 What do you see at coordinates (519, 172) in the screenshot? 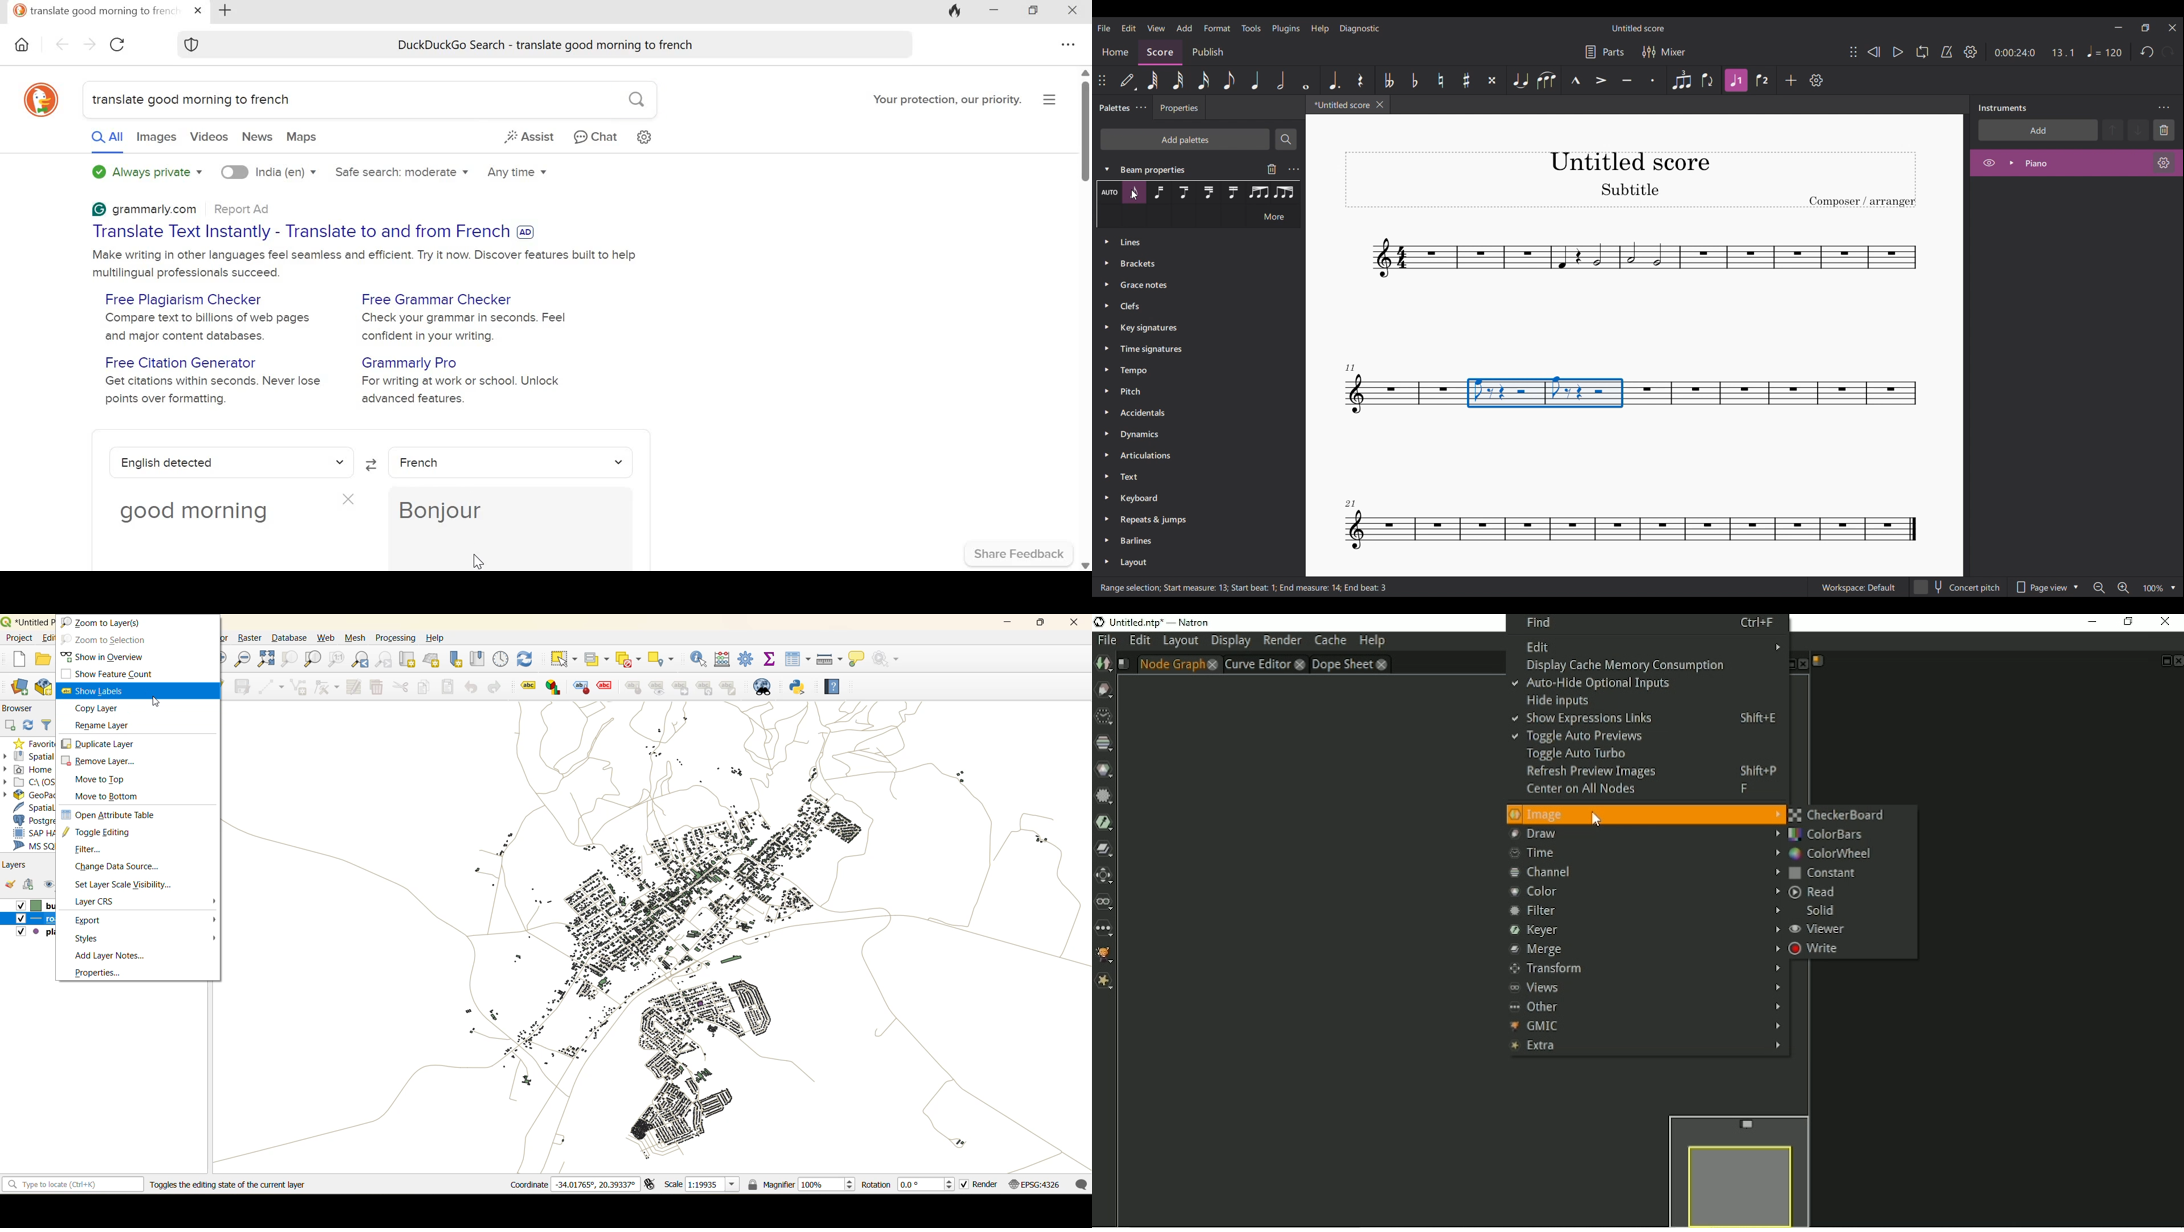
I see `Any time` at bounding box center [519, 172].